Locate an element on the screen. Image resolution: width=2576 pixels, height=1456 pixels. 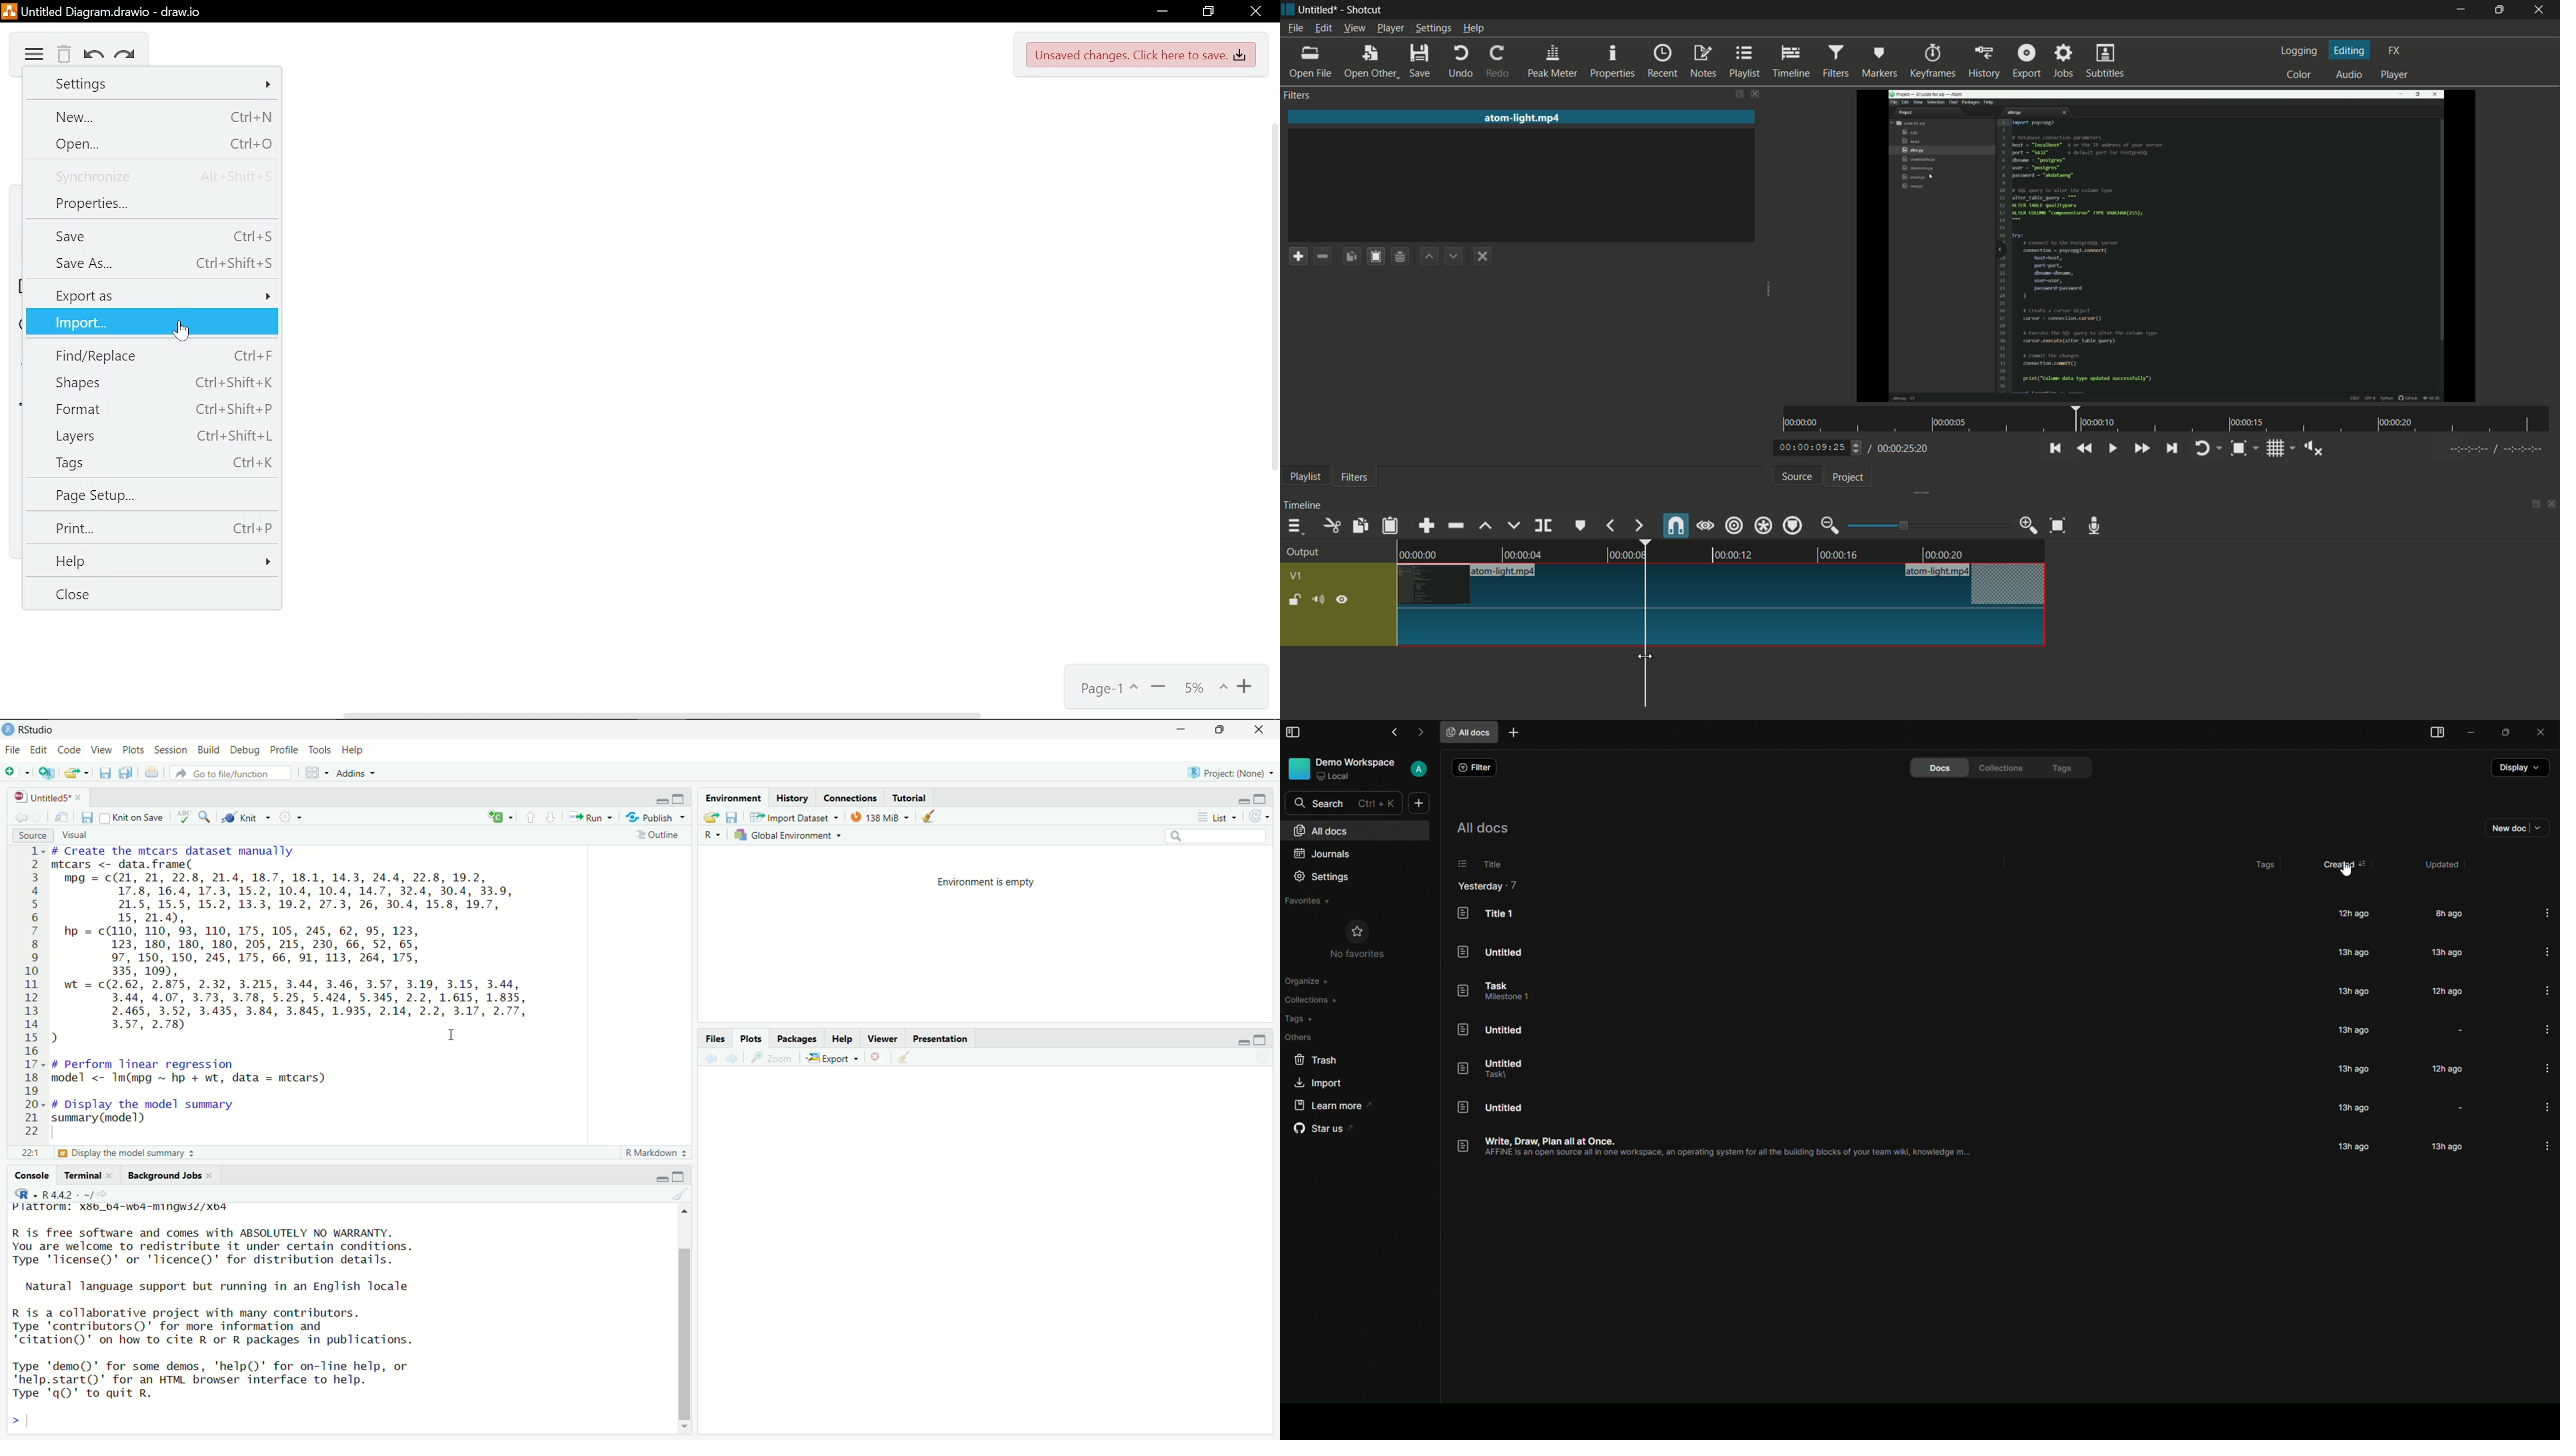
Title 1 is located at coordinates (1487, 913).